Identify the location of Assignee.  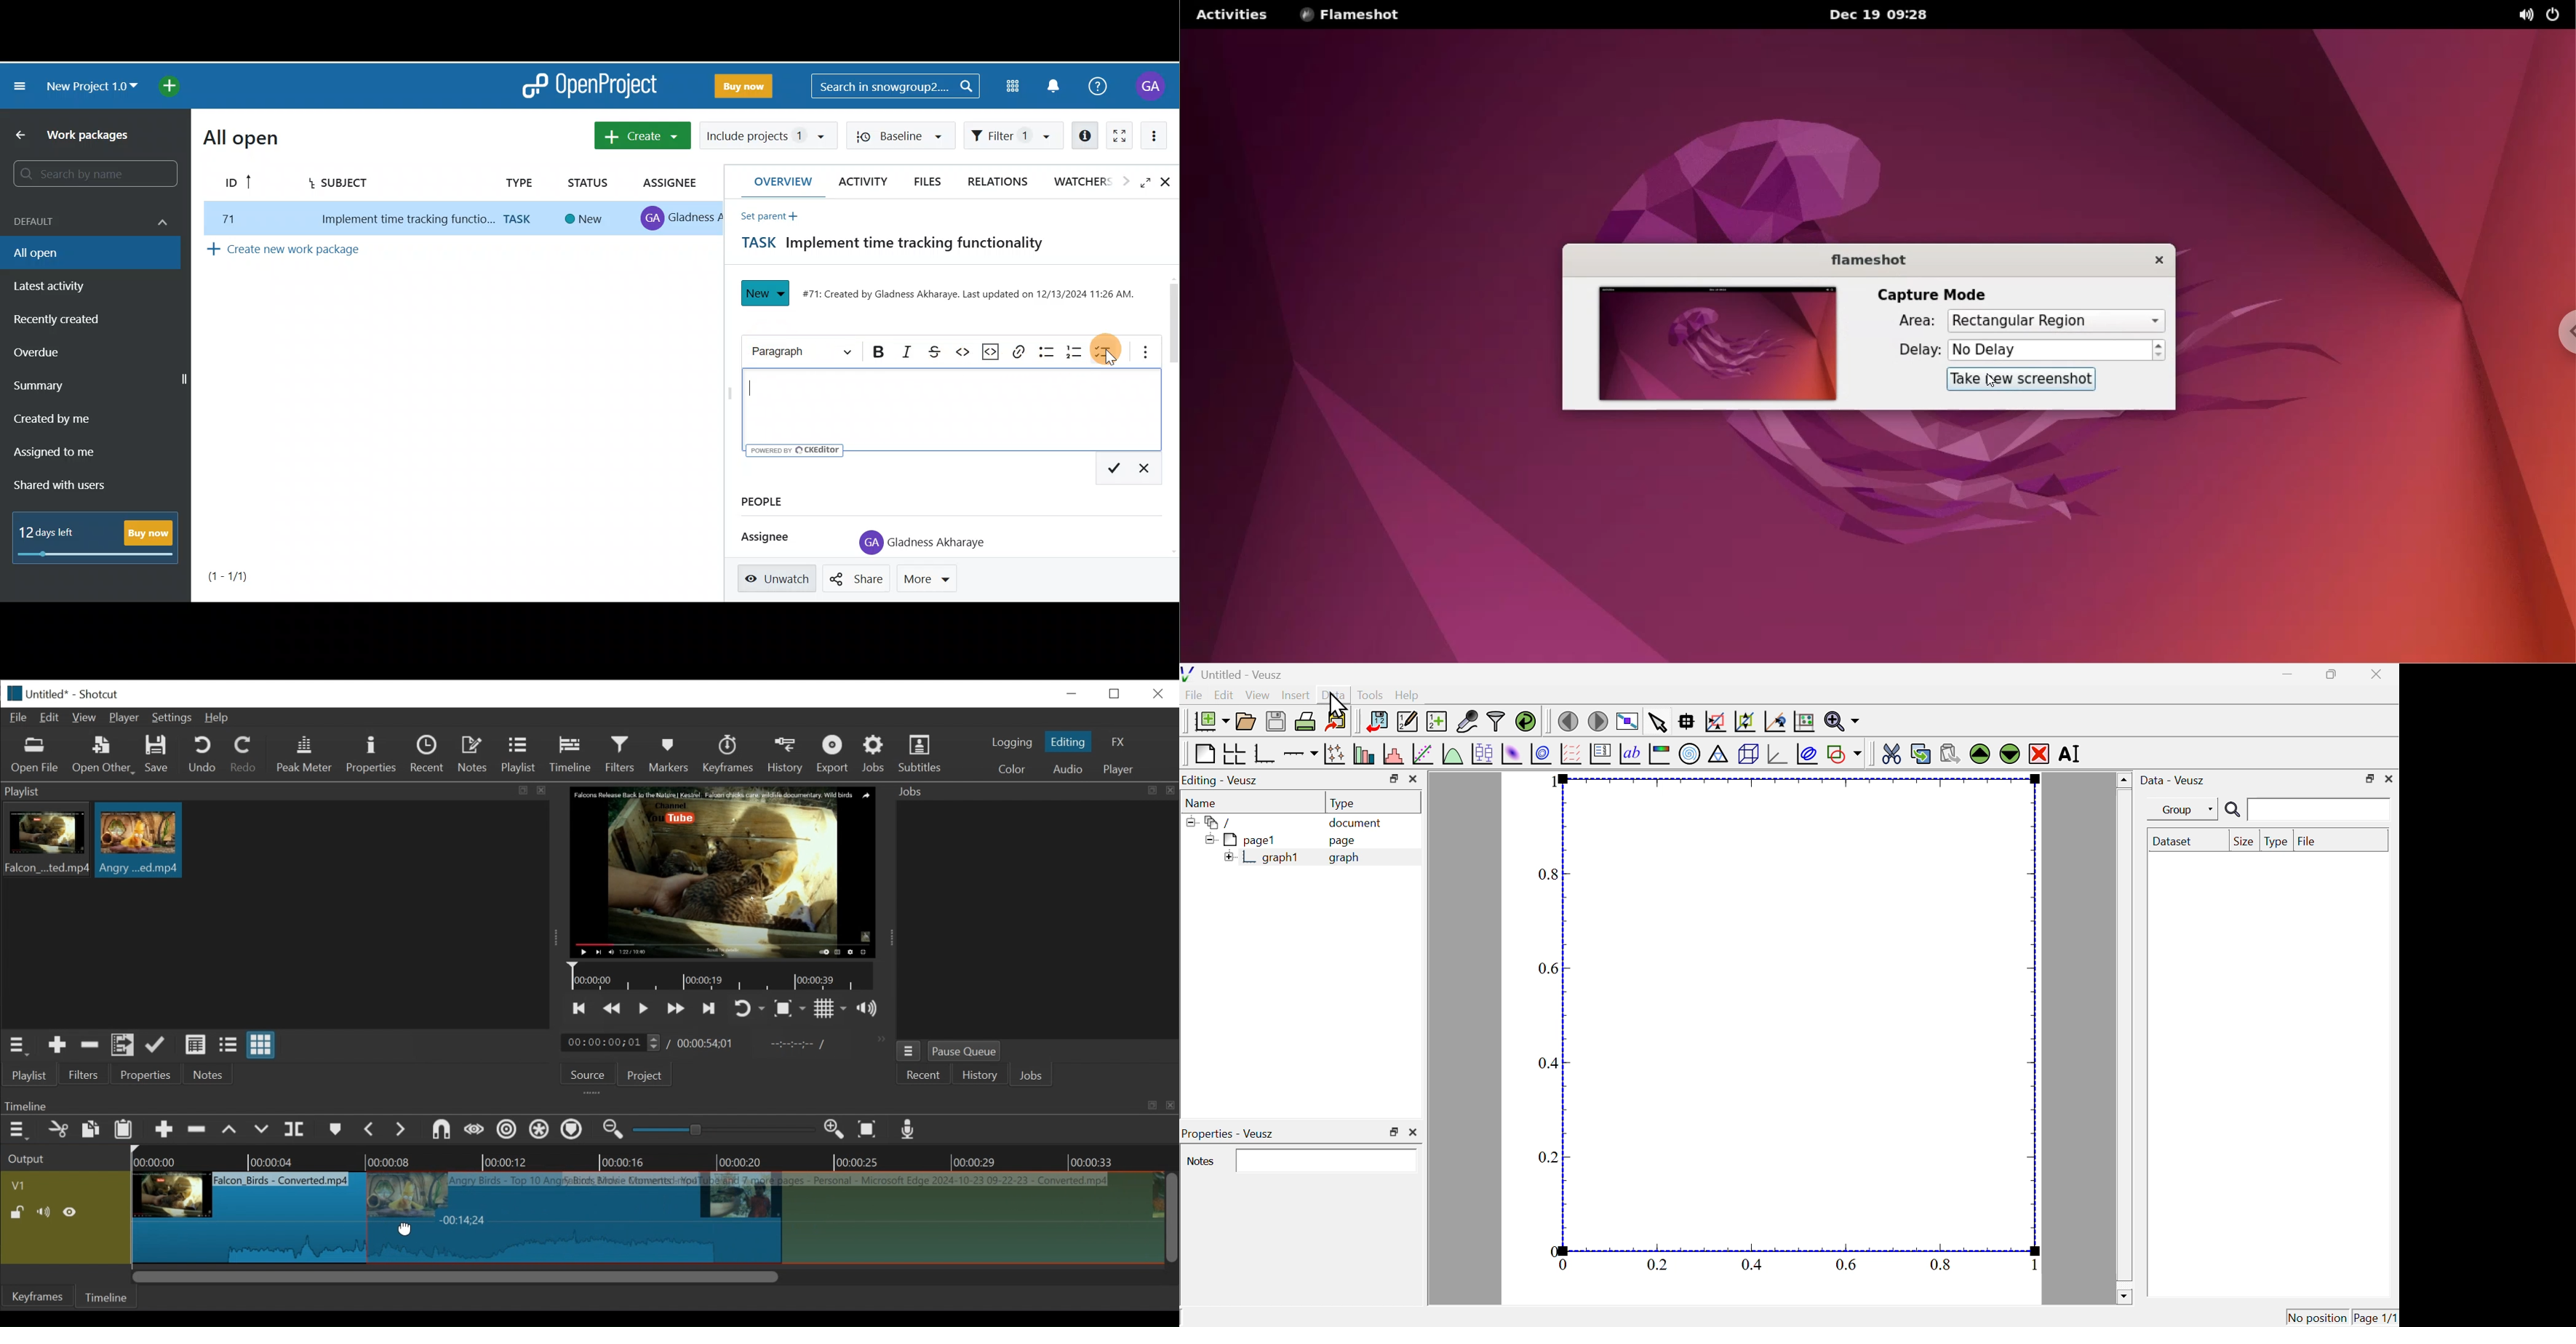
(673, 183).